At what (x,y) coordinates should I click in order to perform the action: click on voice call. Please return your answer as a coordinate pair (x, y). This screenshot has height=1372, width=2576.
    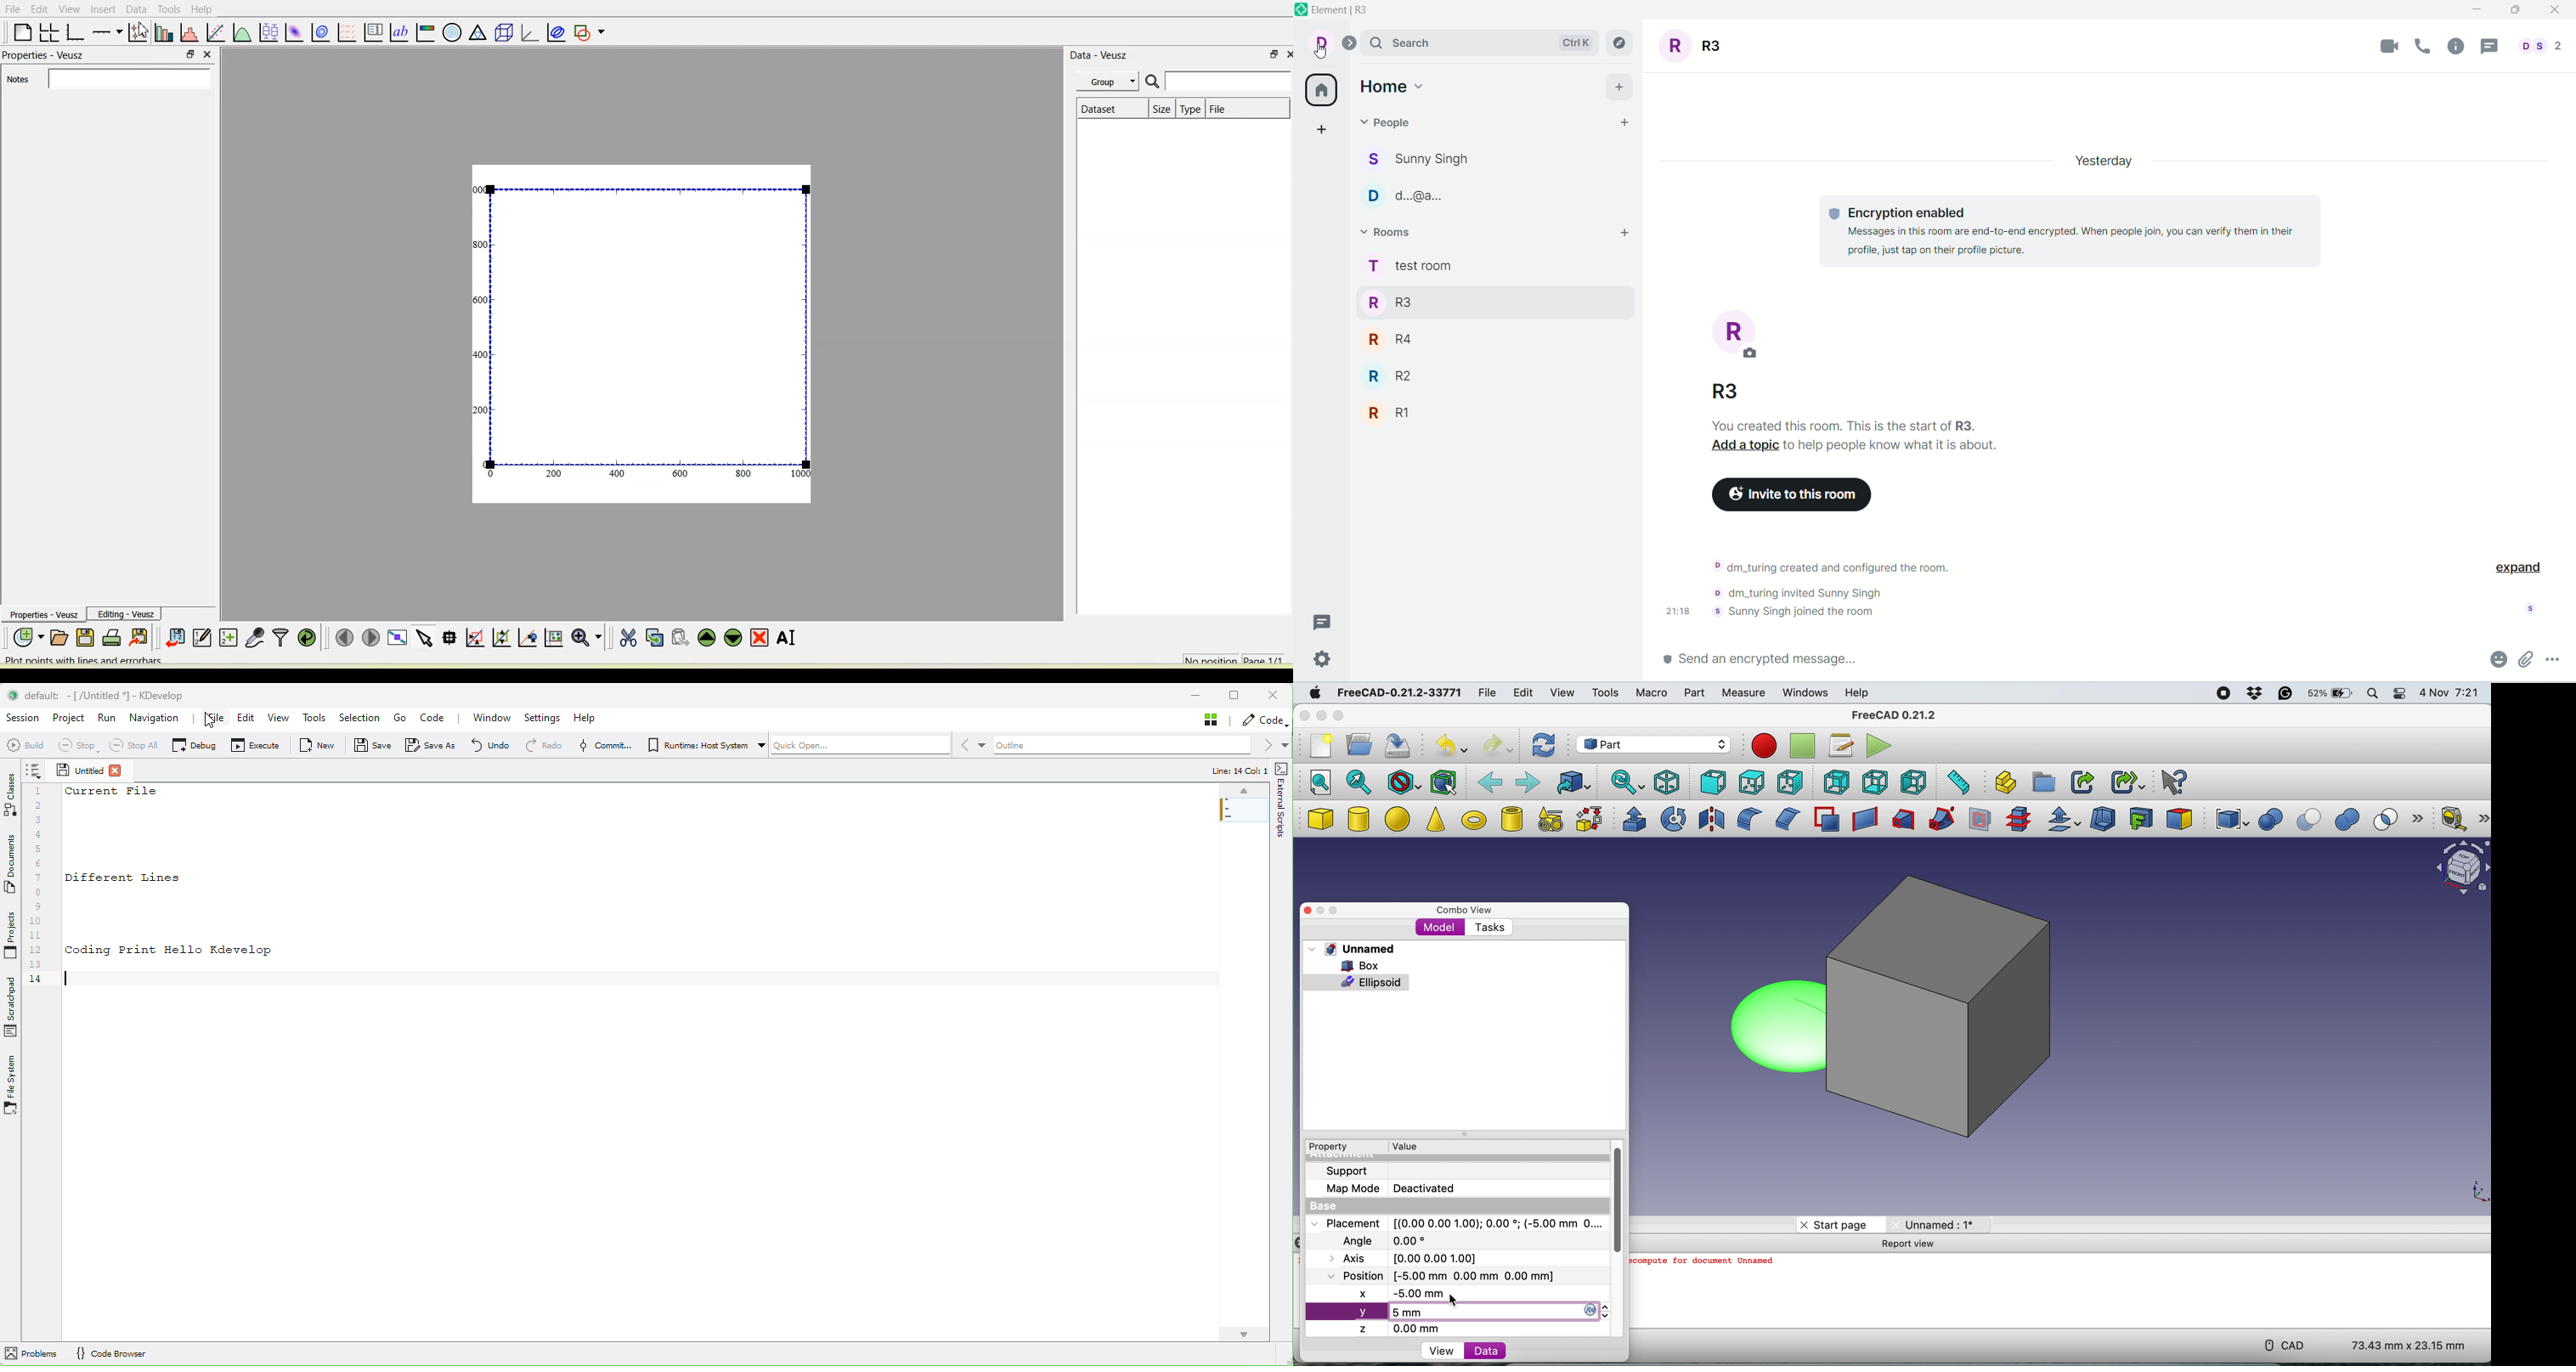
    Looking at the image, I should click on (2426, 46).